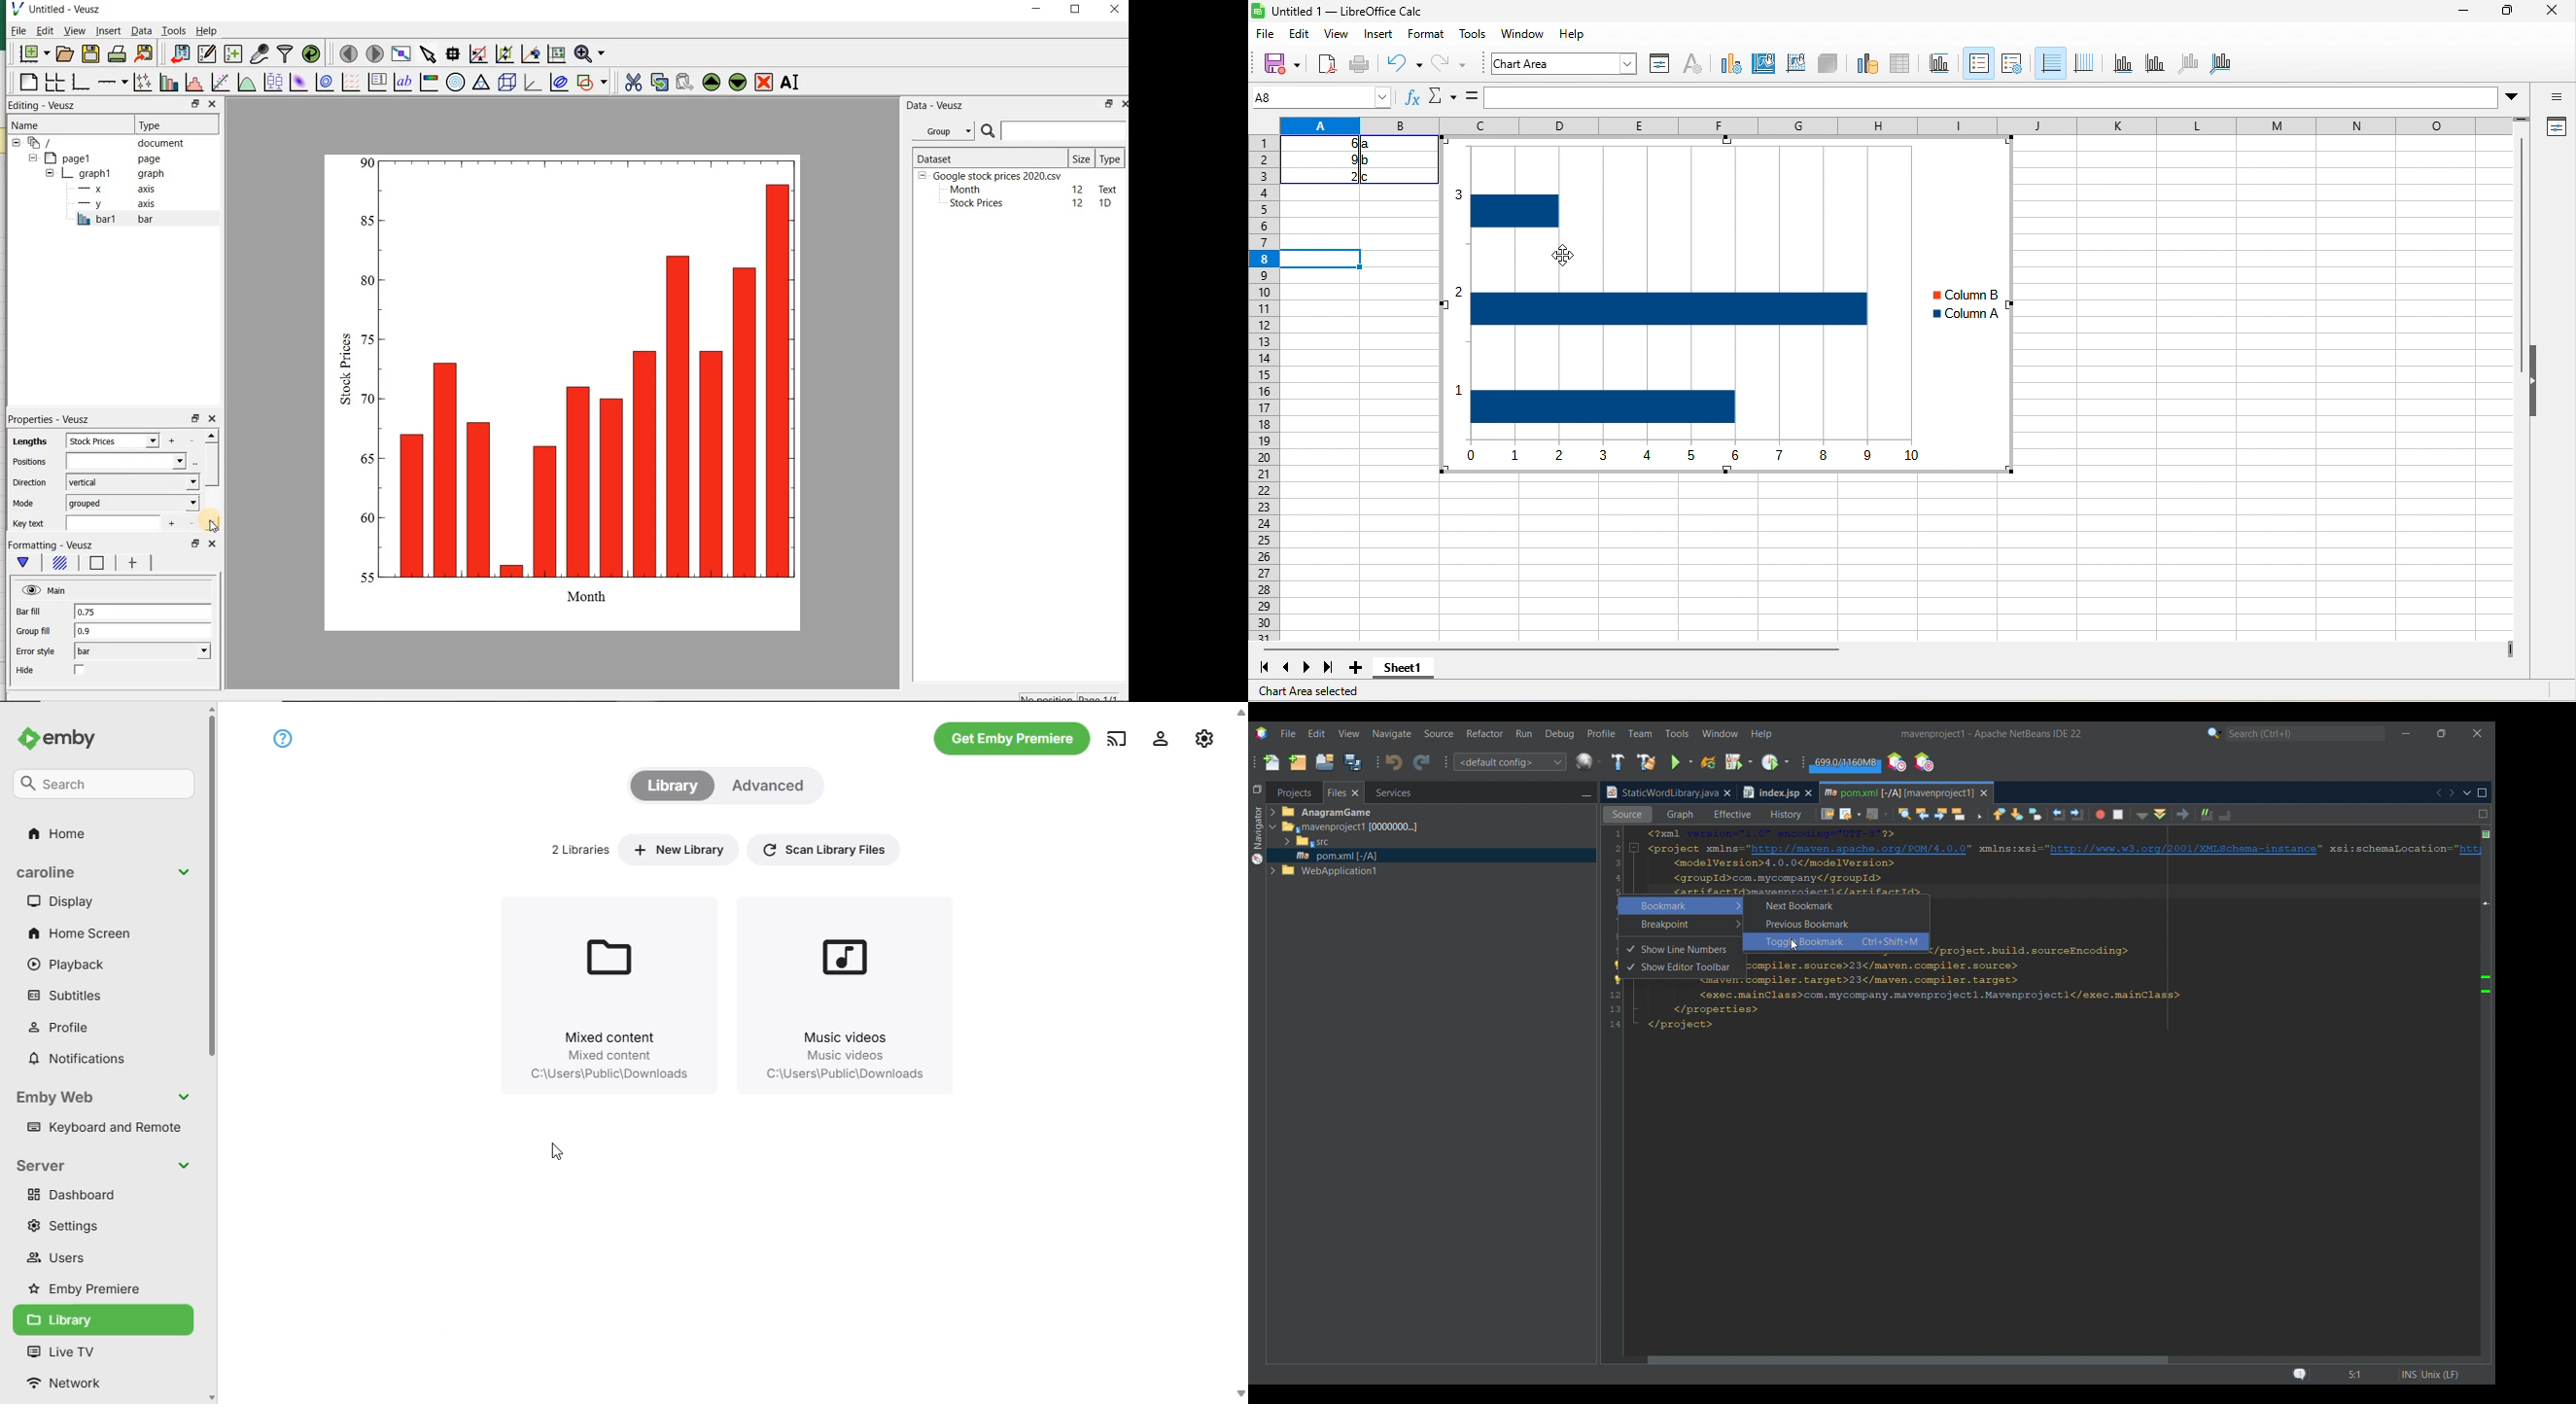  I want to click on file, so click(1266, 34).